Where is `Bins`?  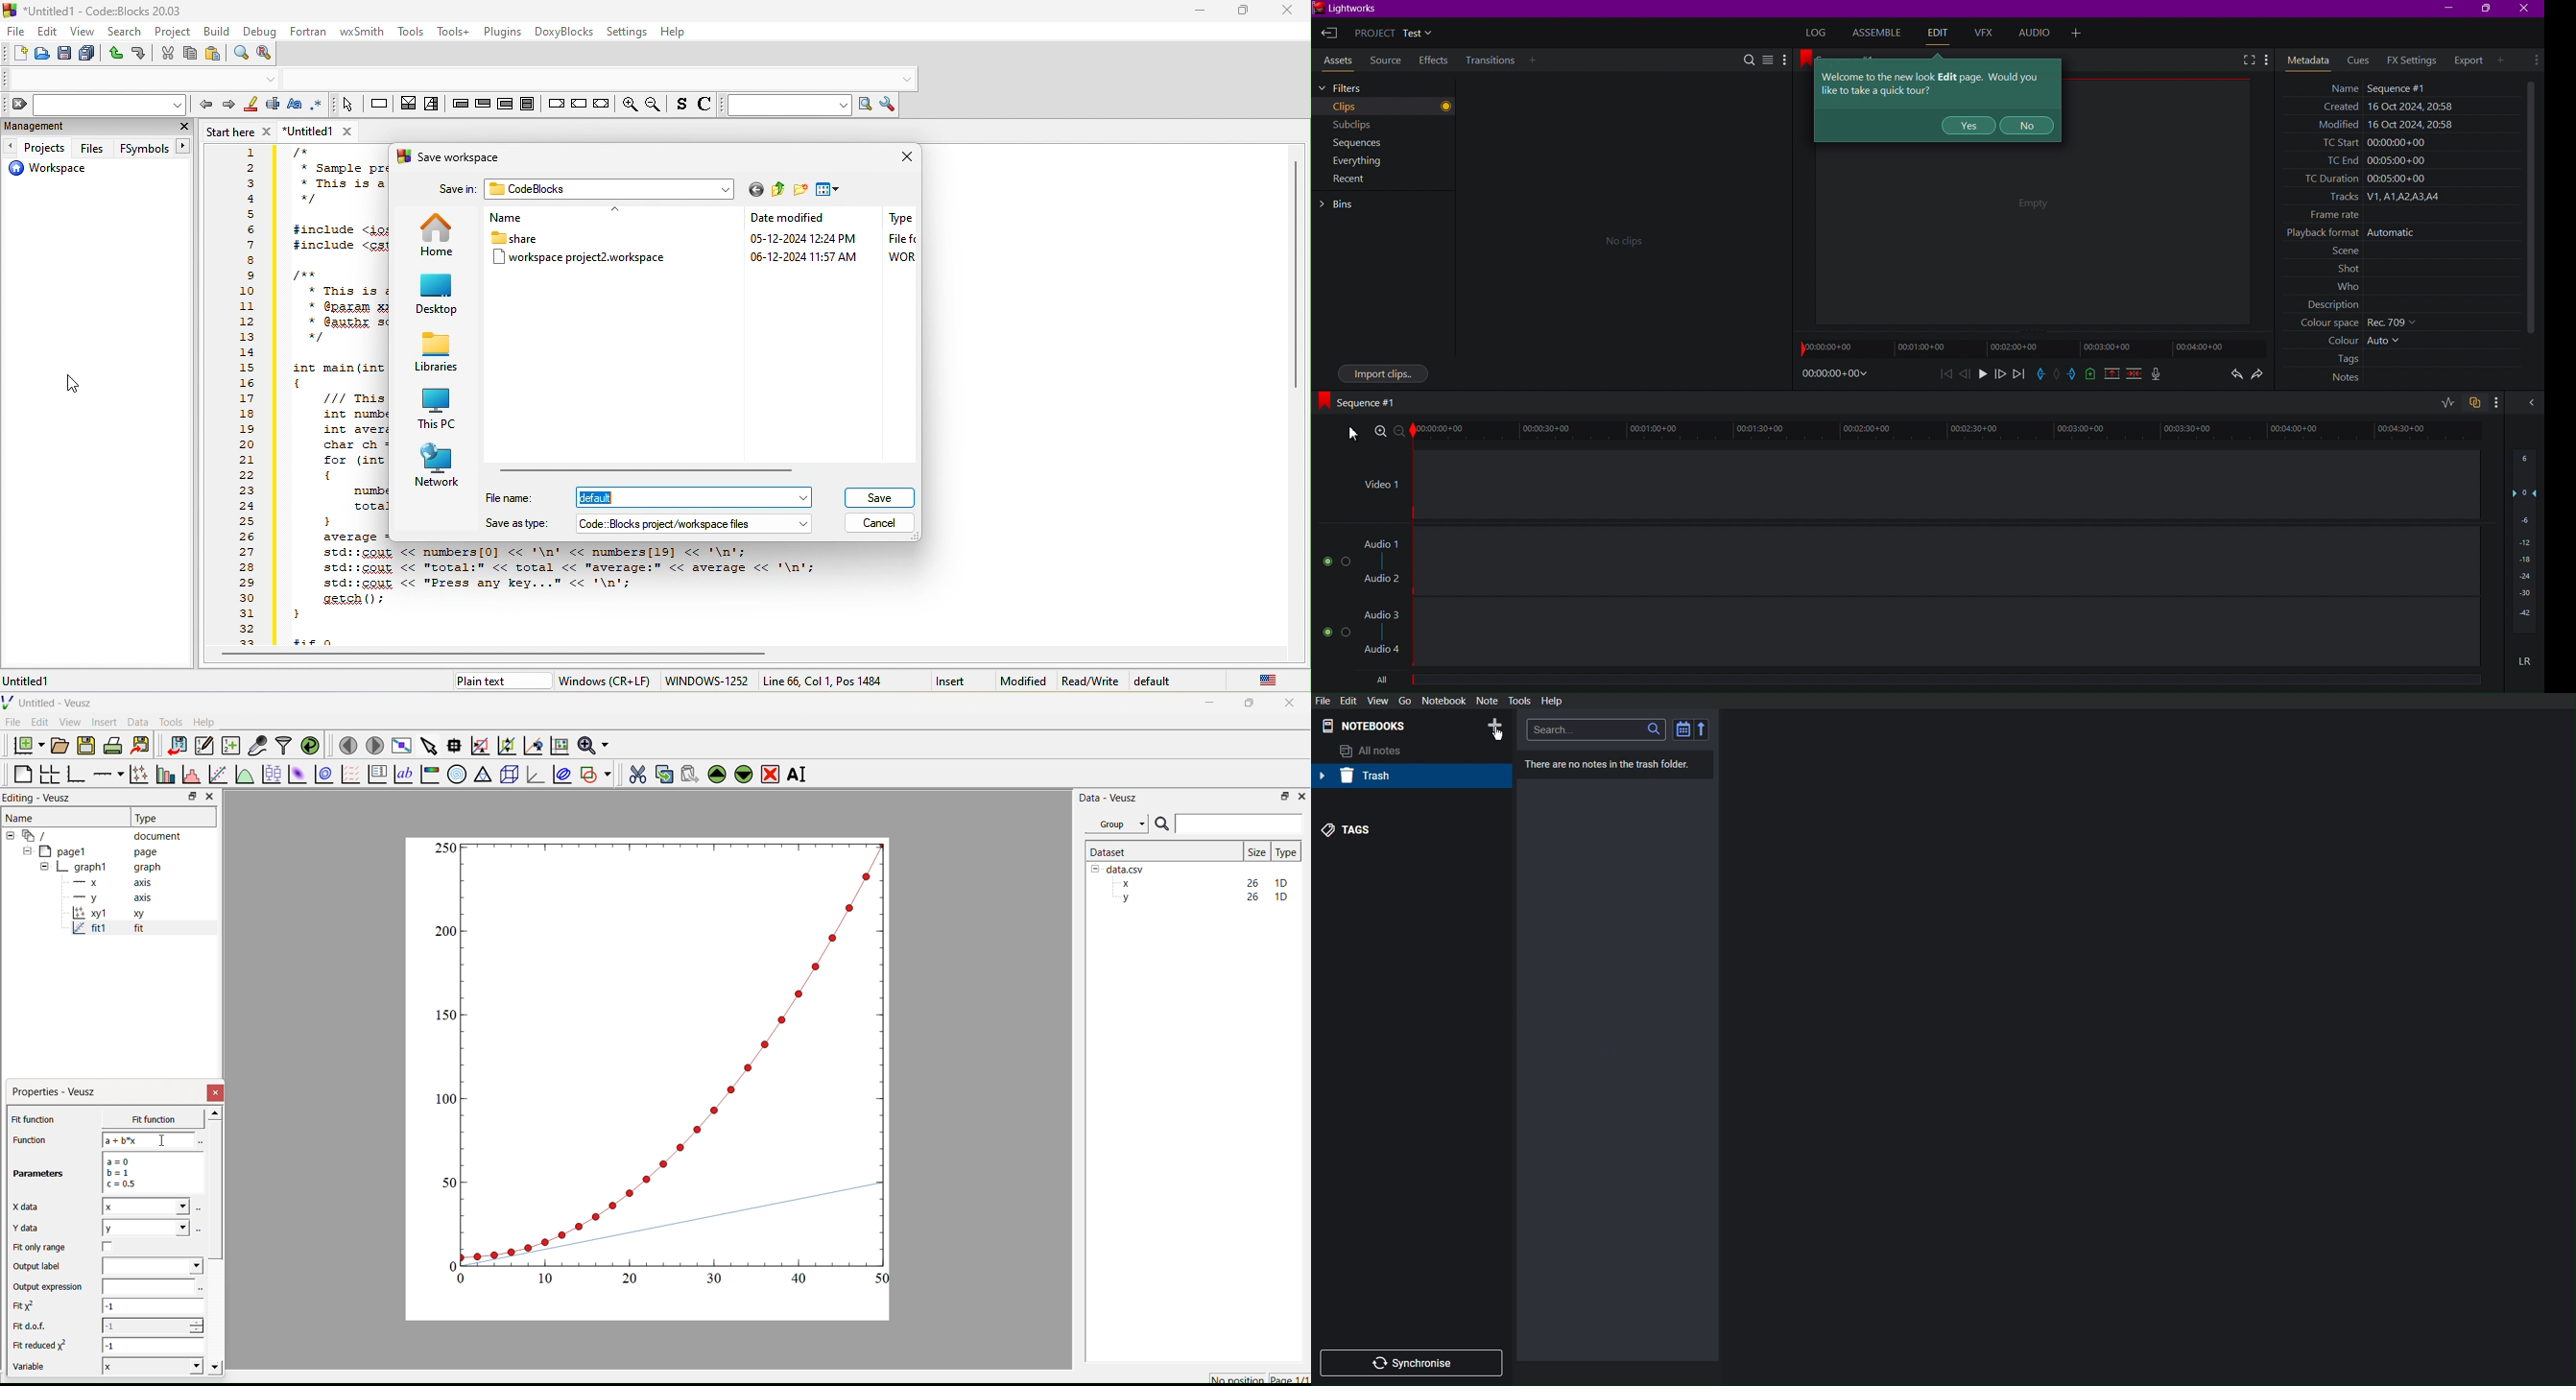 Bins is located at coordinates (1337, 206).